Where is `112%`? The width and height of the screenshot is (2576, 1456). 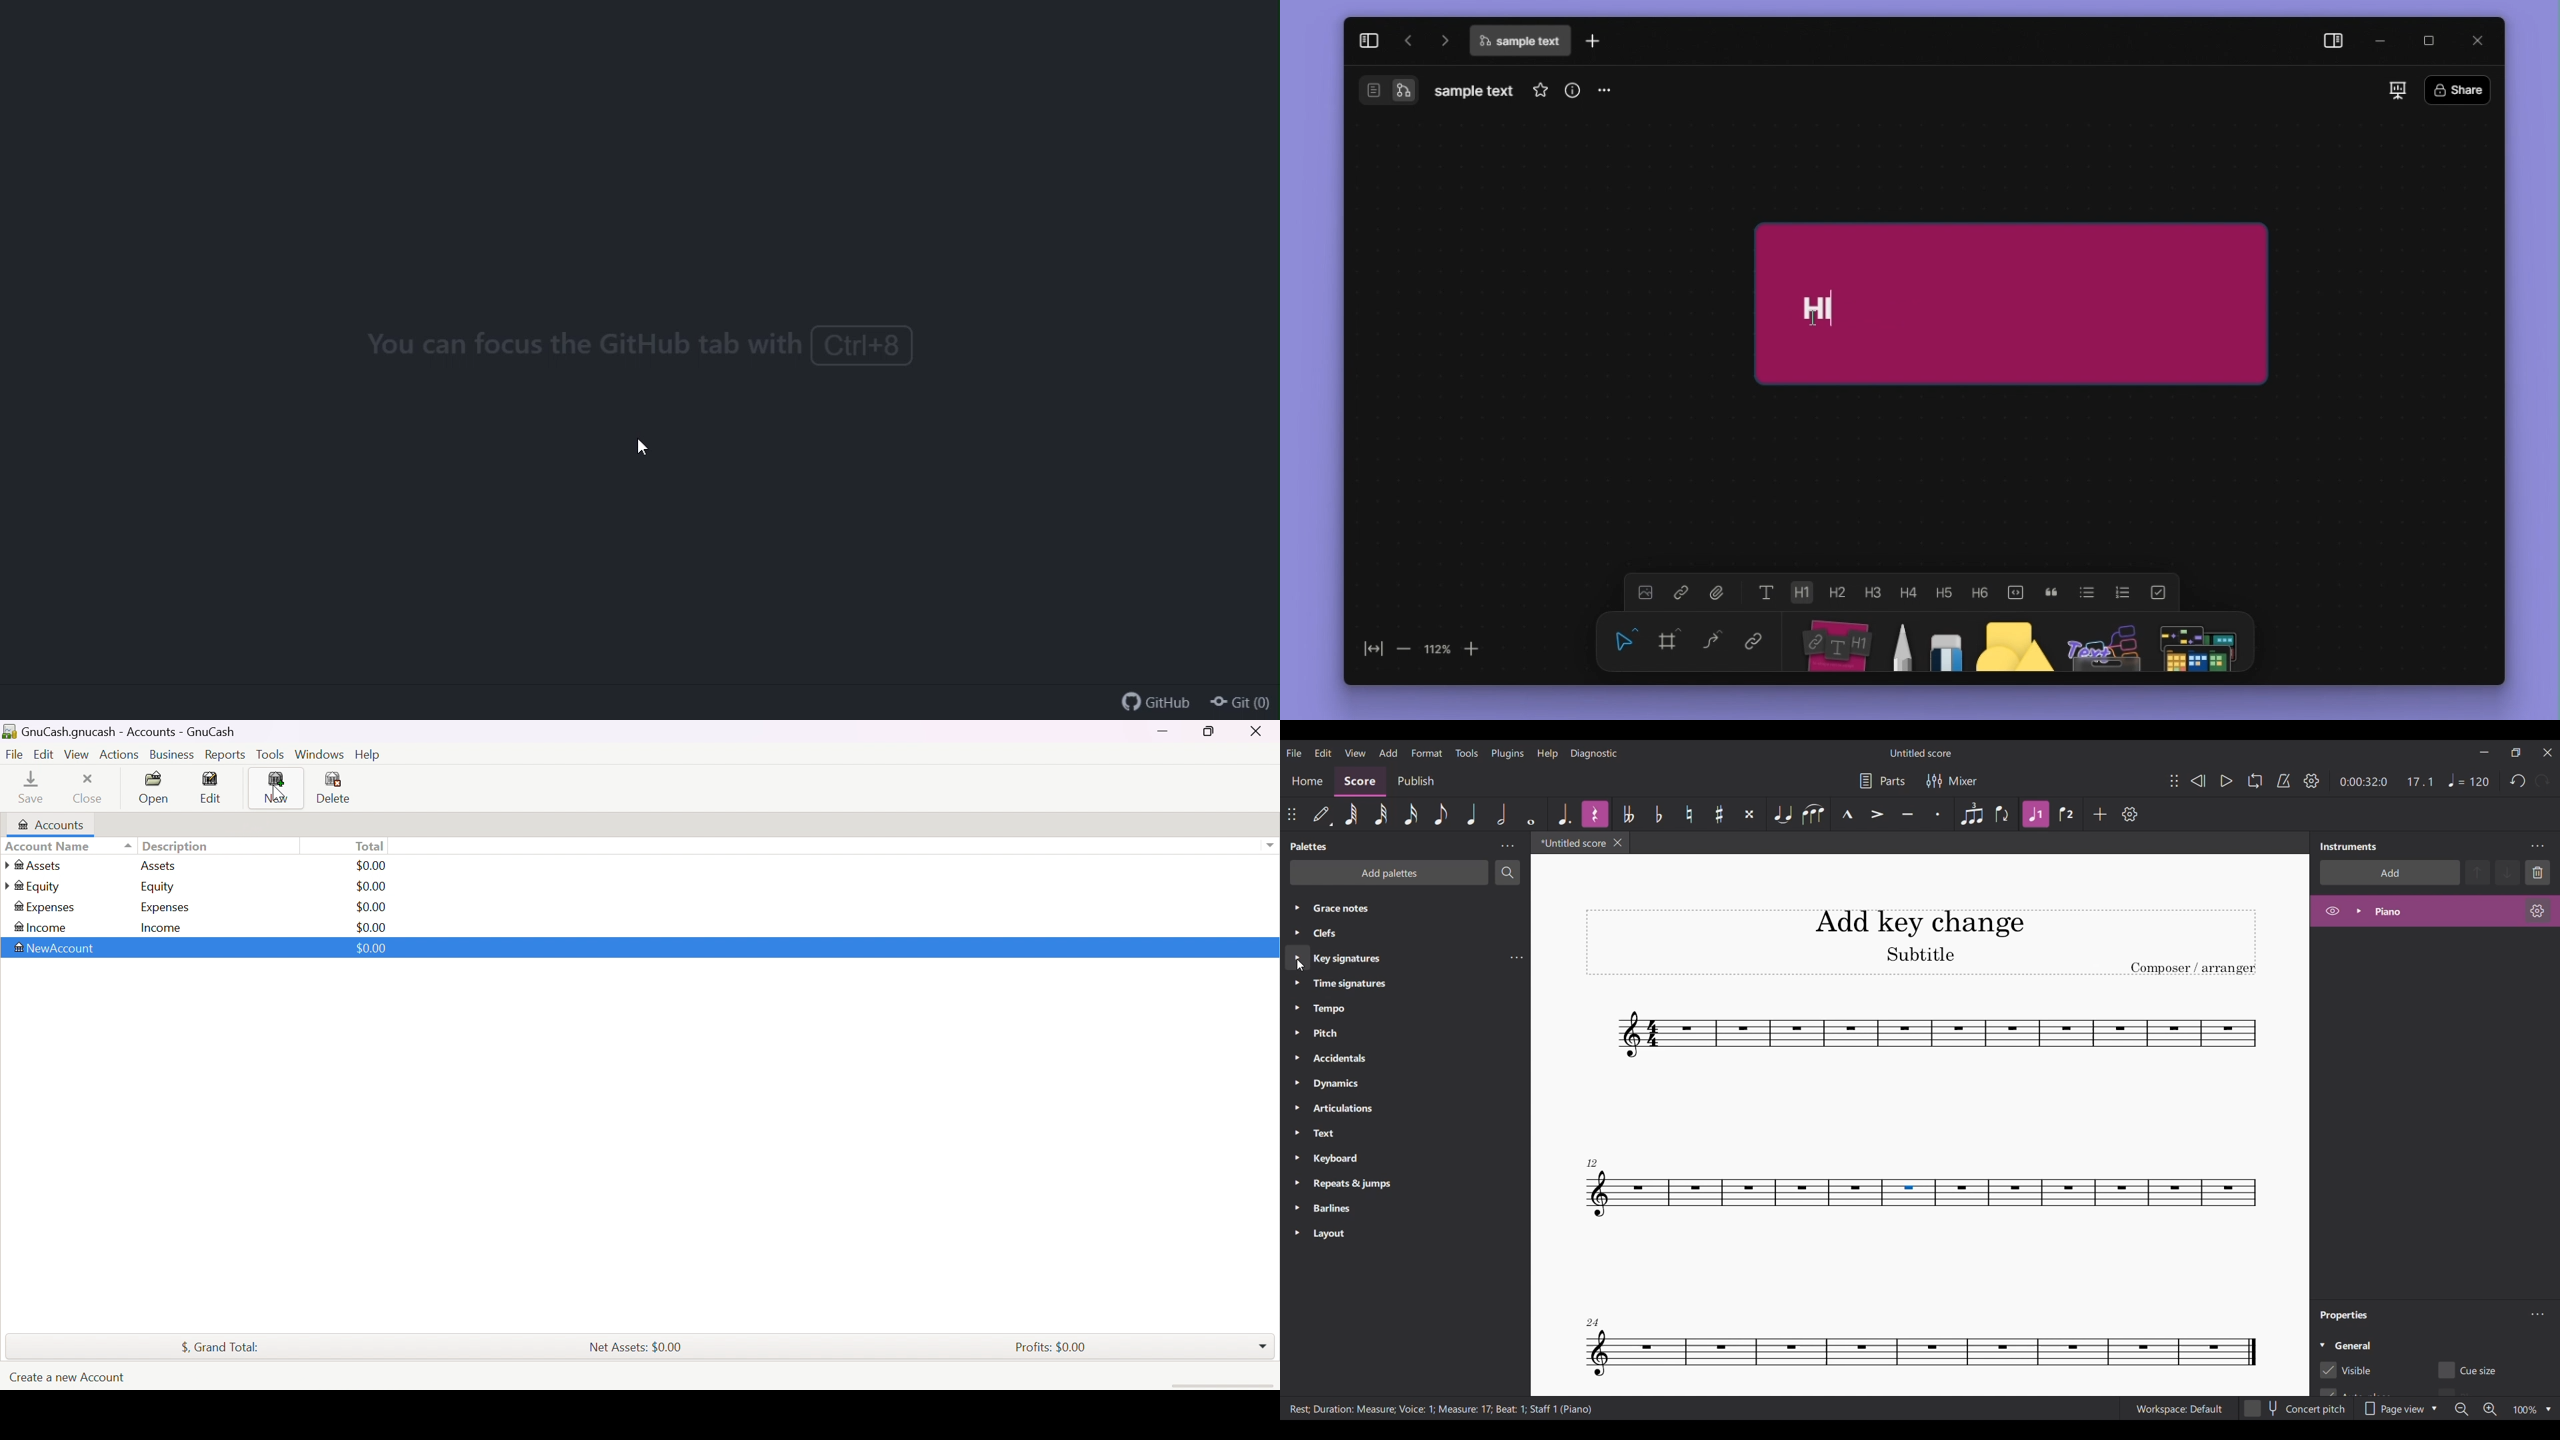
112% is located at coordinates (1437, 650).